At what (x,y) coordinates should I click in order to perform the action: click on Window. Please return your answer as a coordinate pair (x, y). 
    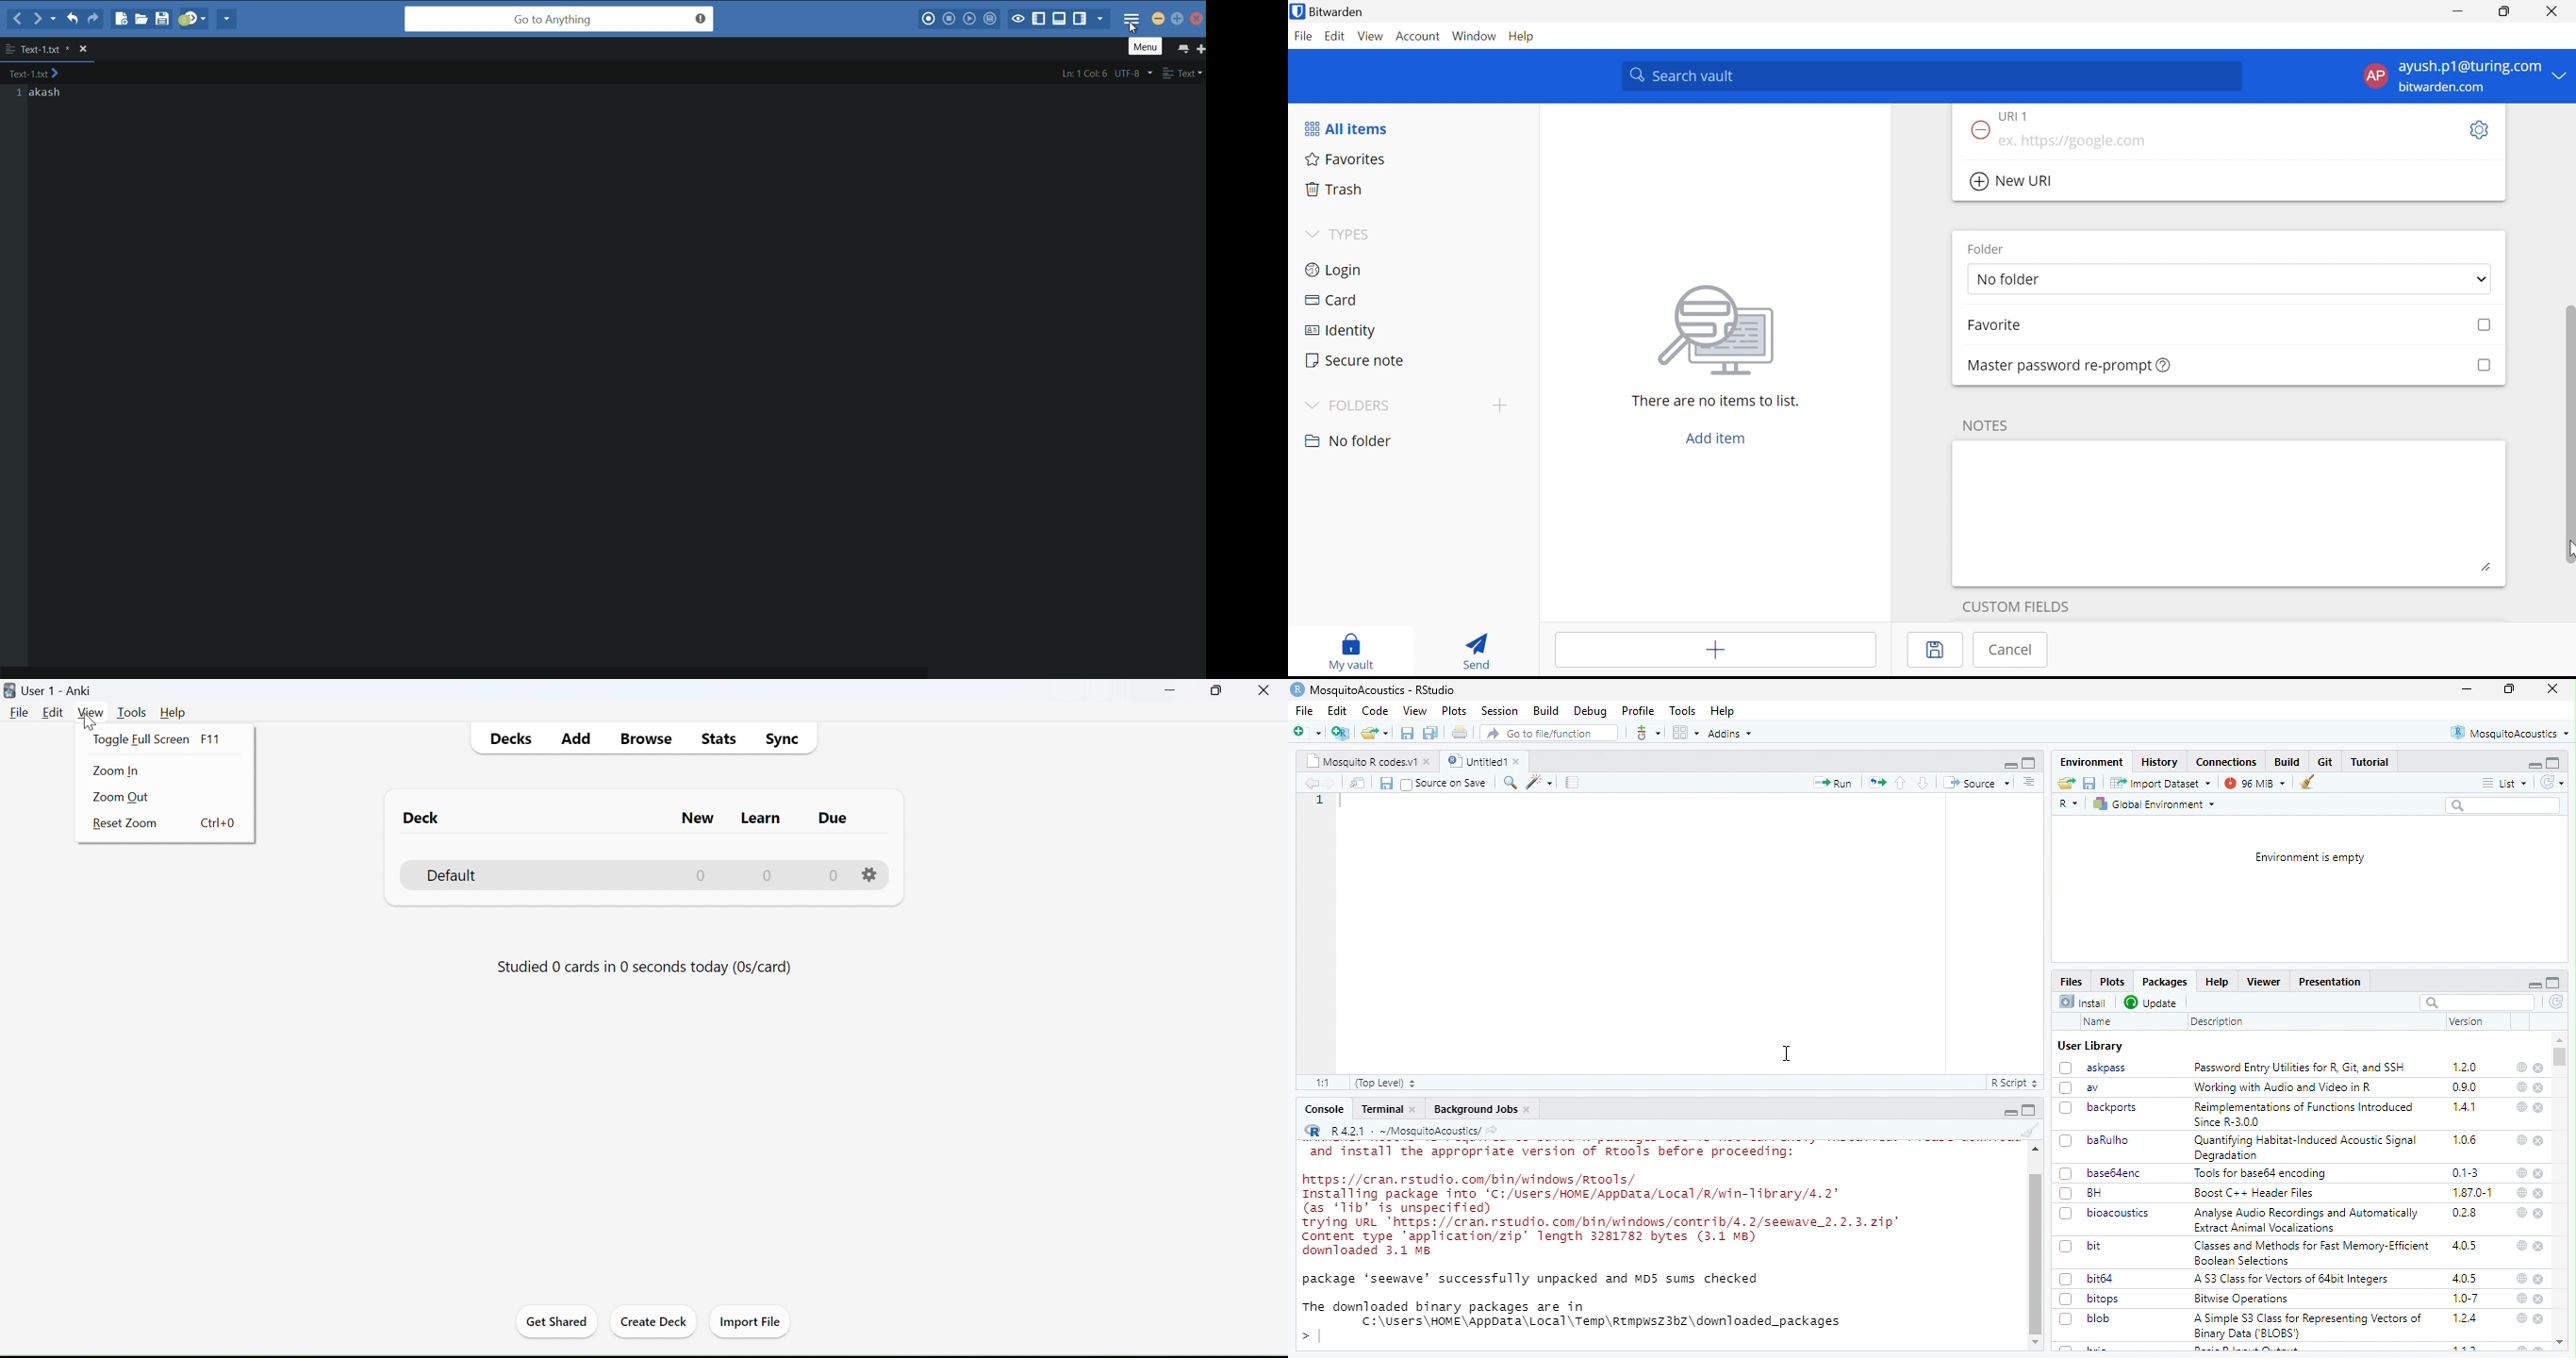
    Looking at the image, I should click on (1476, 37).